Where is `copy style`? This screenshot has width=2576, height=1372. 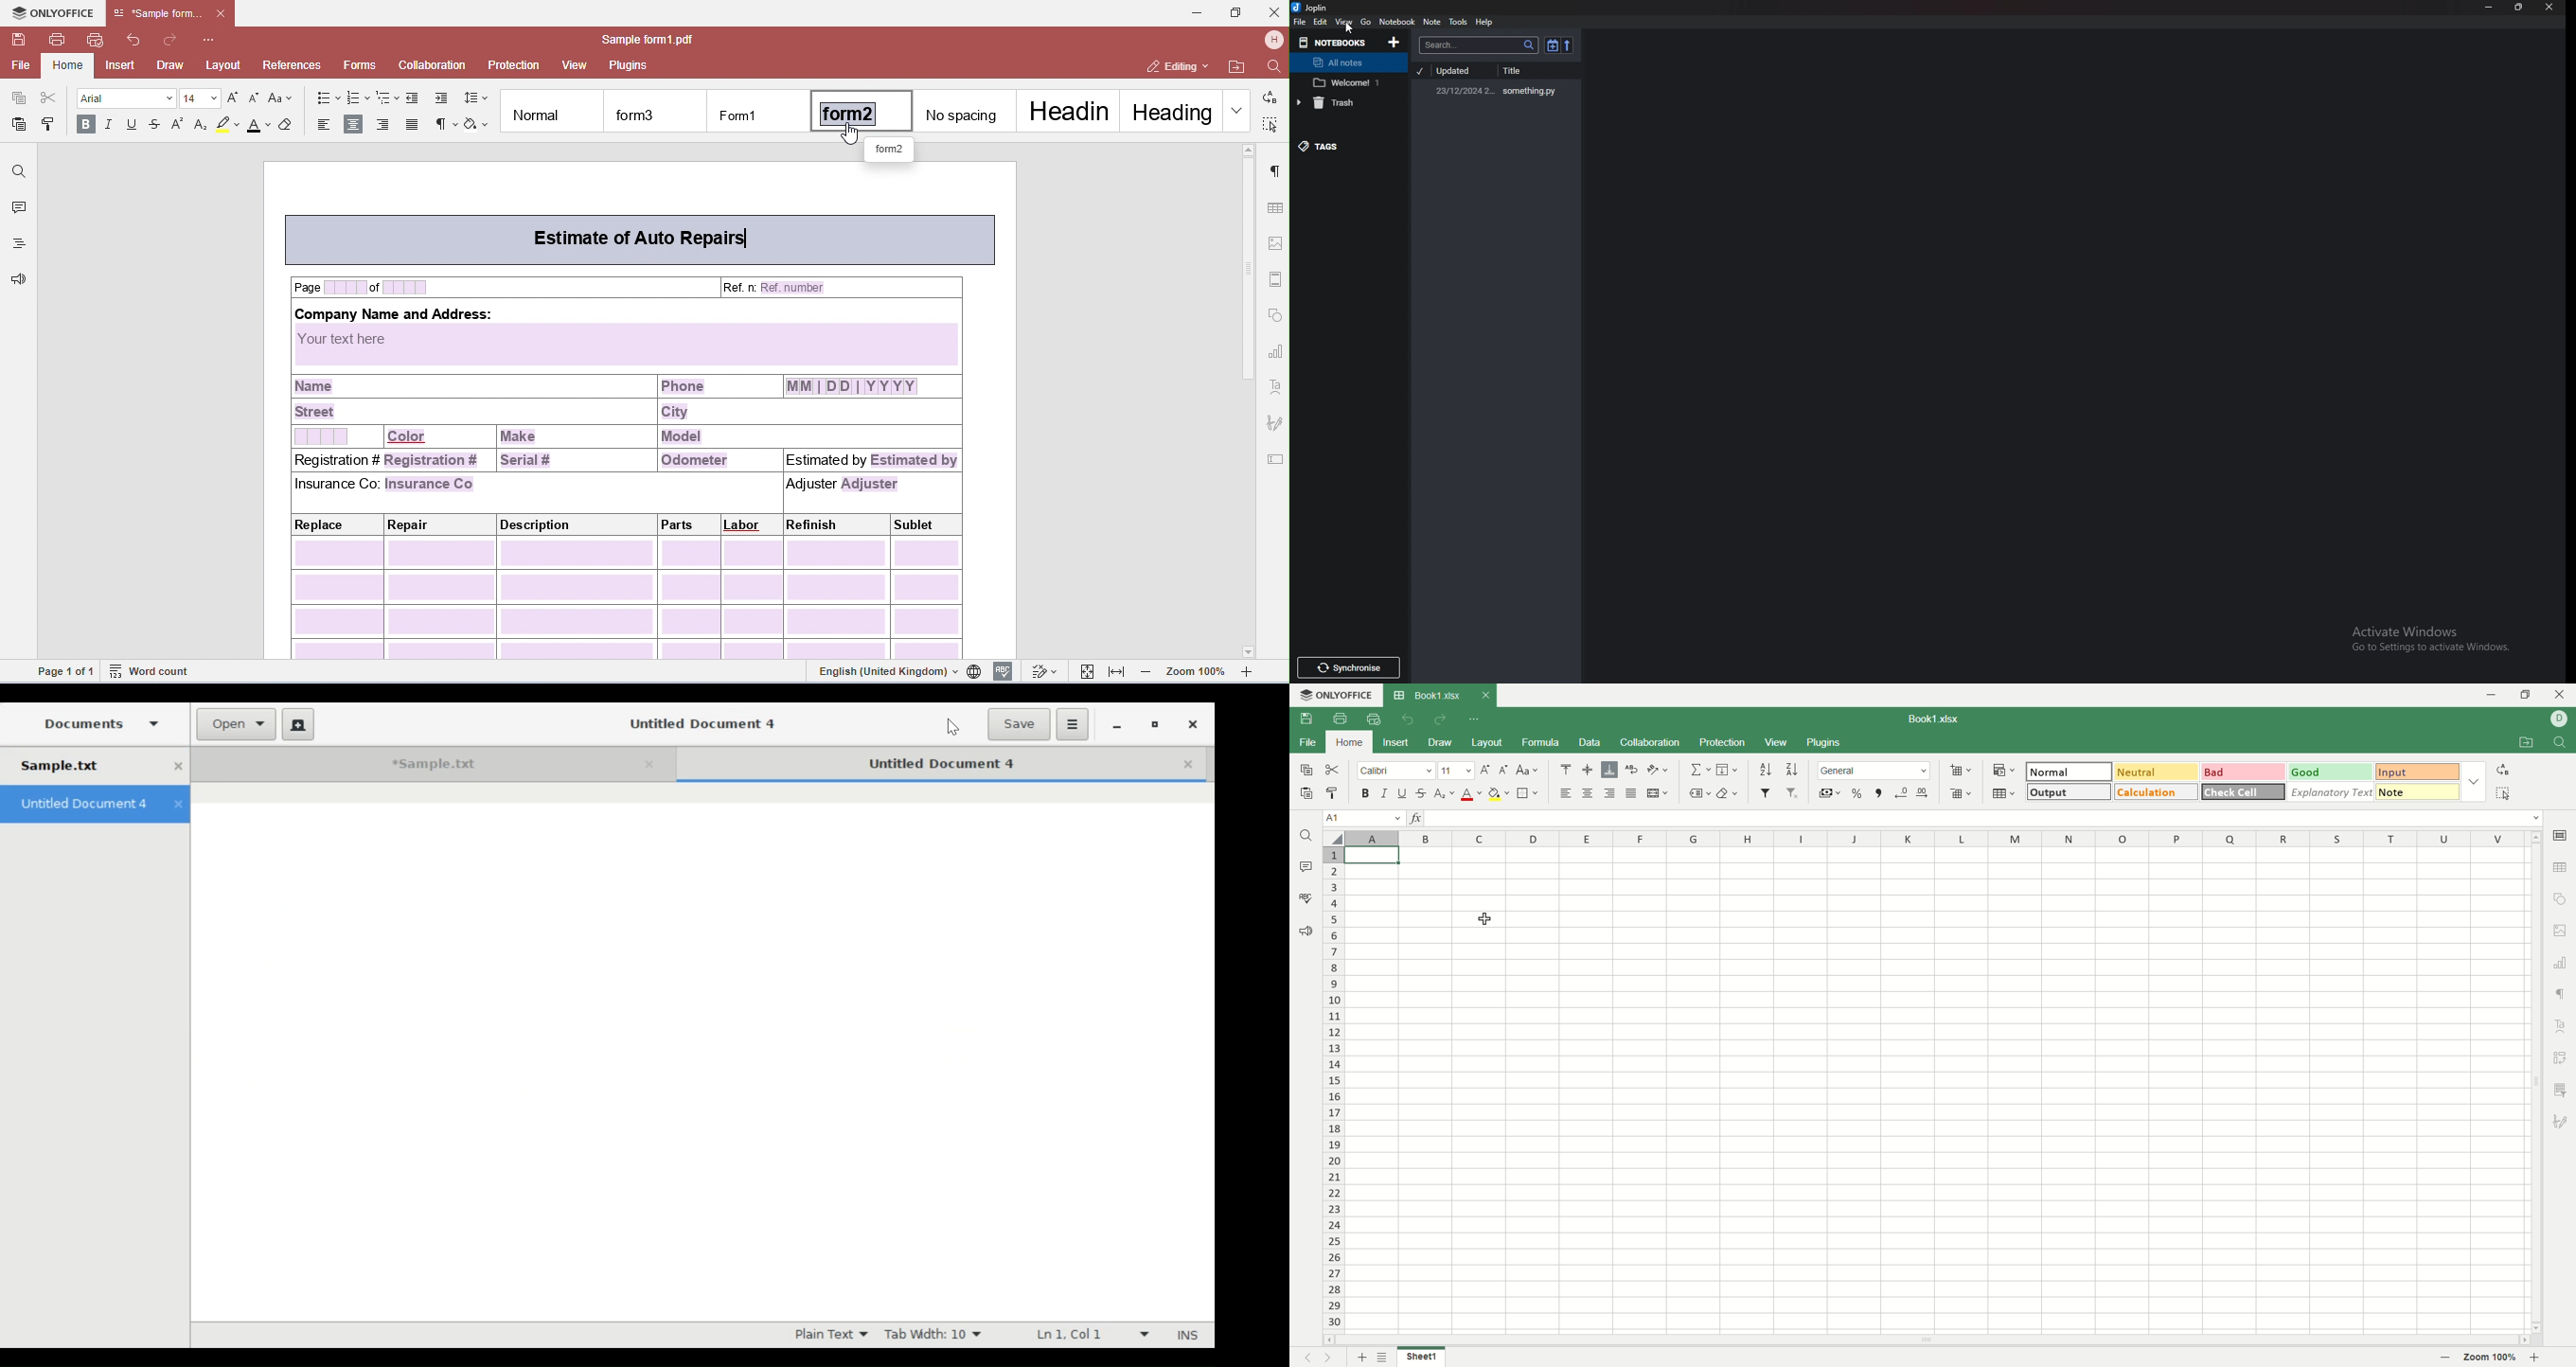 copy style is located at coordinates (1333, 793).